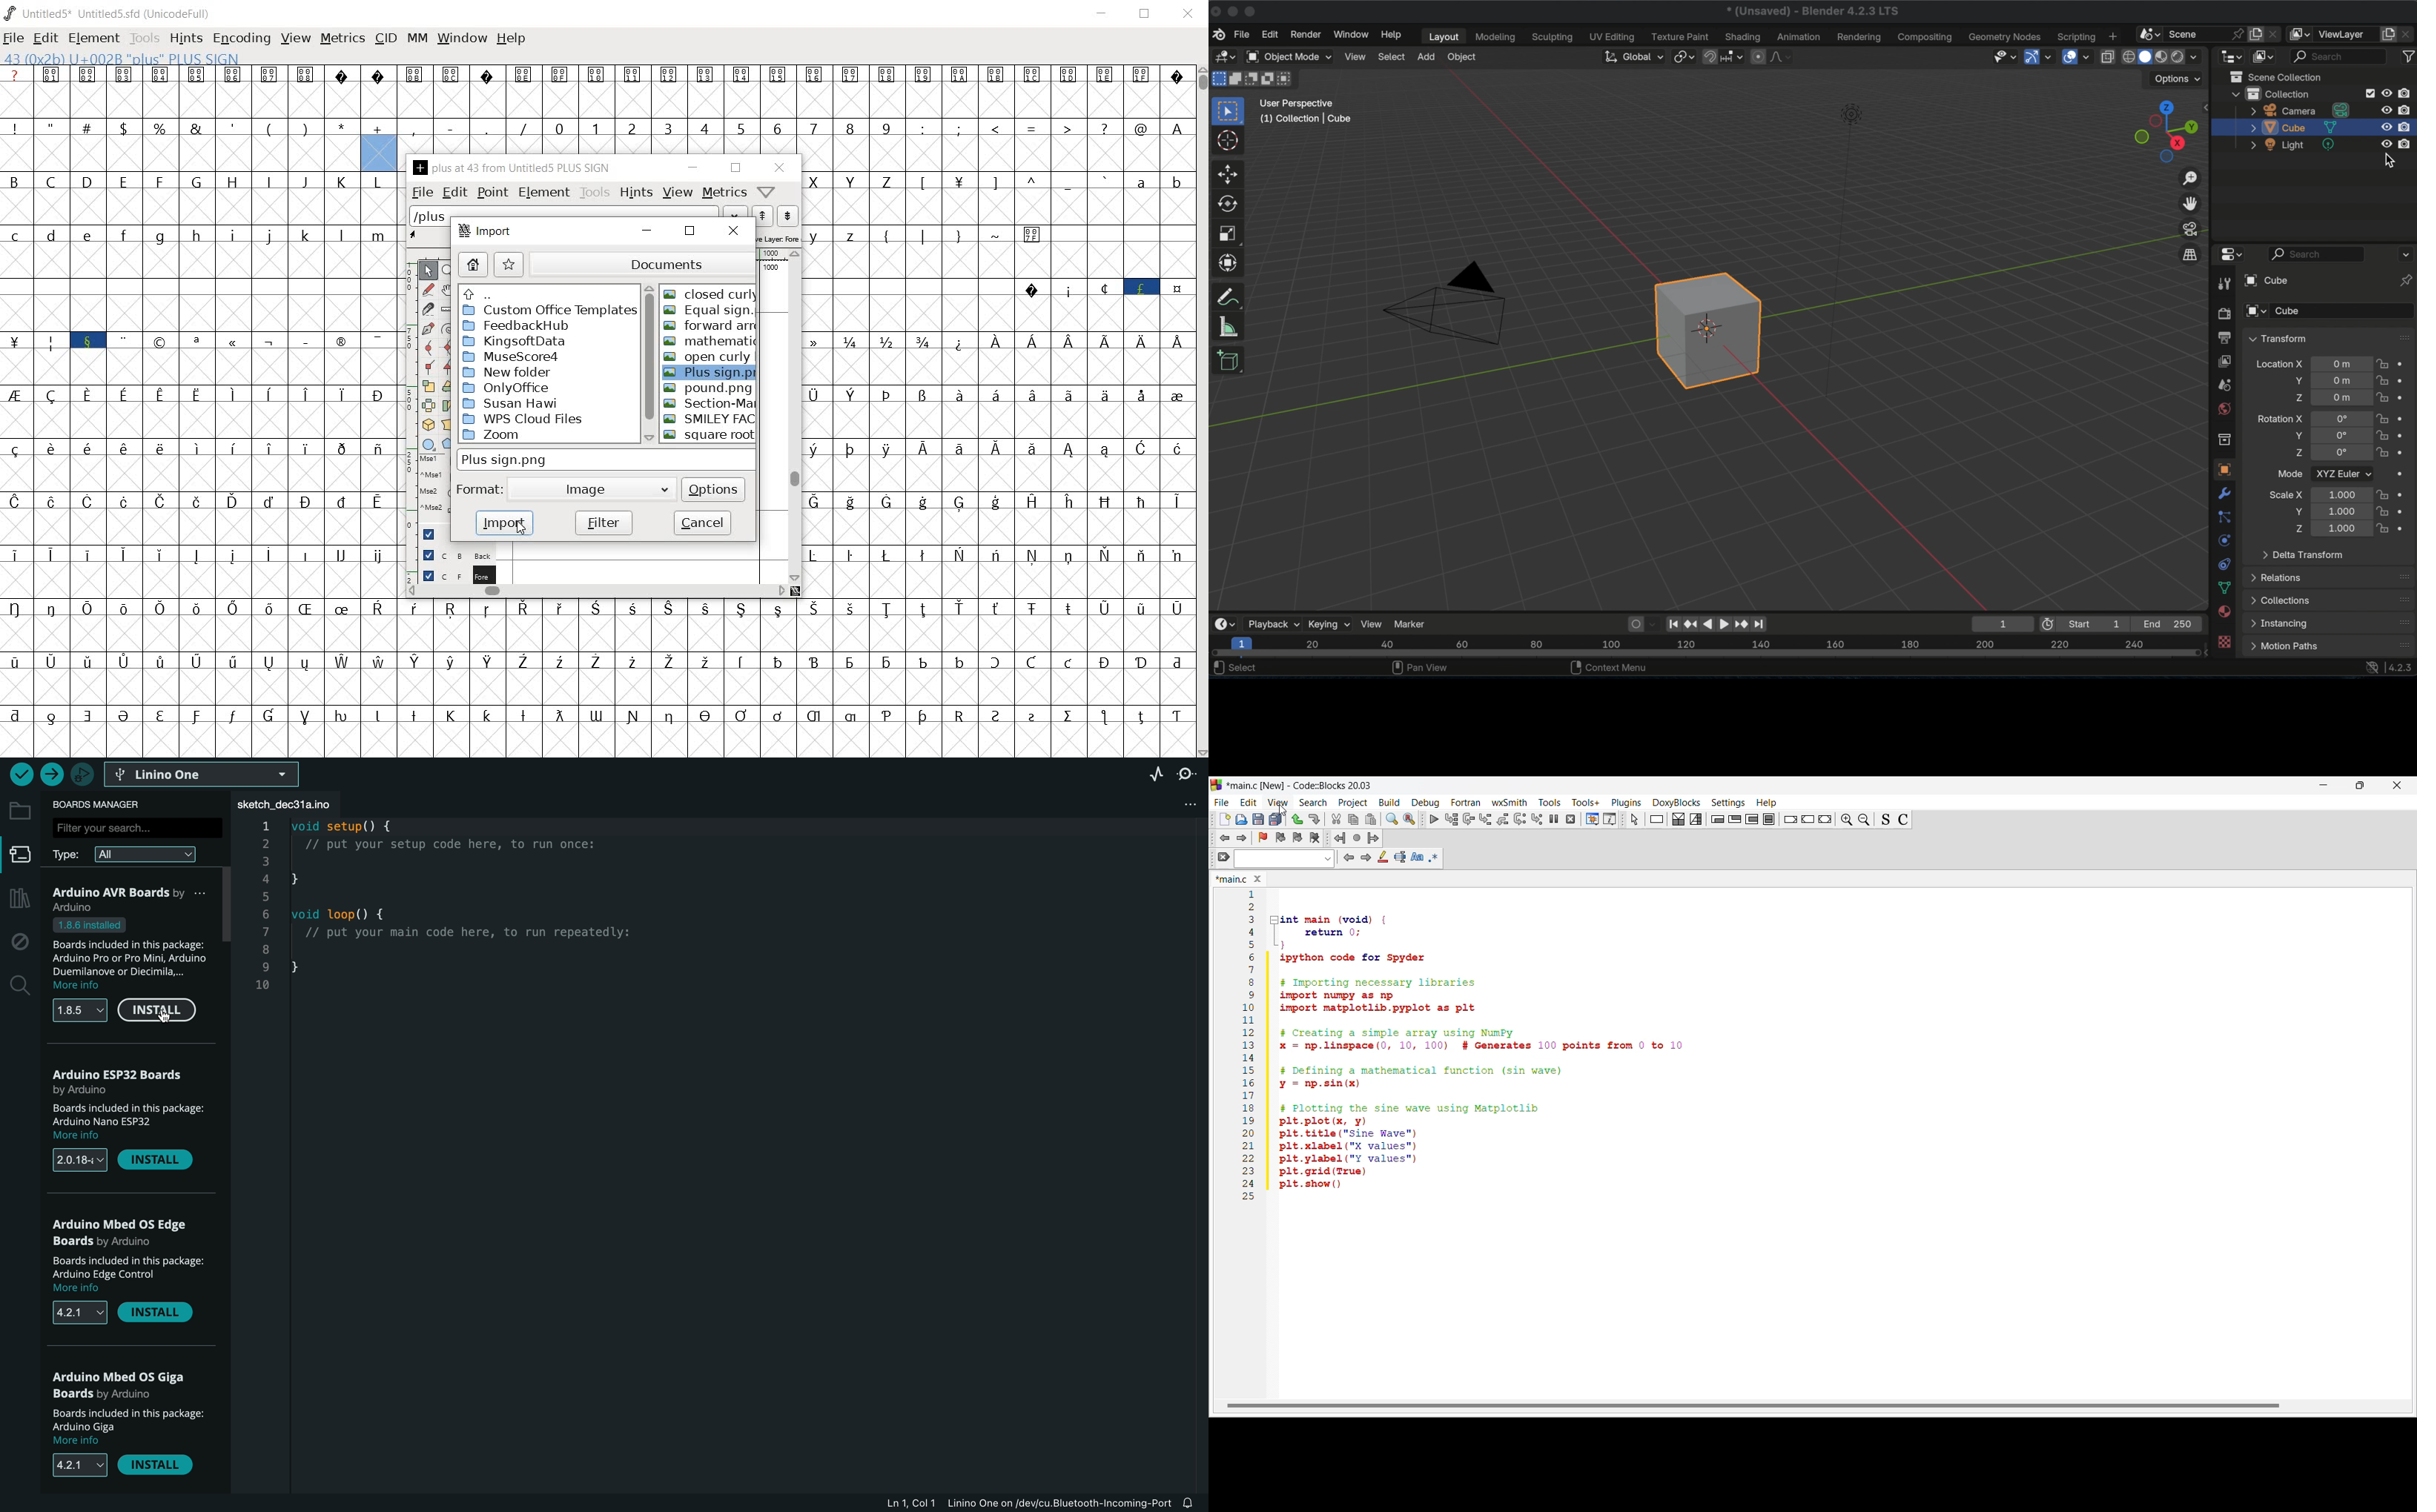 The image size is (2436, 1512). I want to click on tools, so click(143, 37).